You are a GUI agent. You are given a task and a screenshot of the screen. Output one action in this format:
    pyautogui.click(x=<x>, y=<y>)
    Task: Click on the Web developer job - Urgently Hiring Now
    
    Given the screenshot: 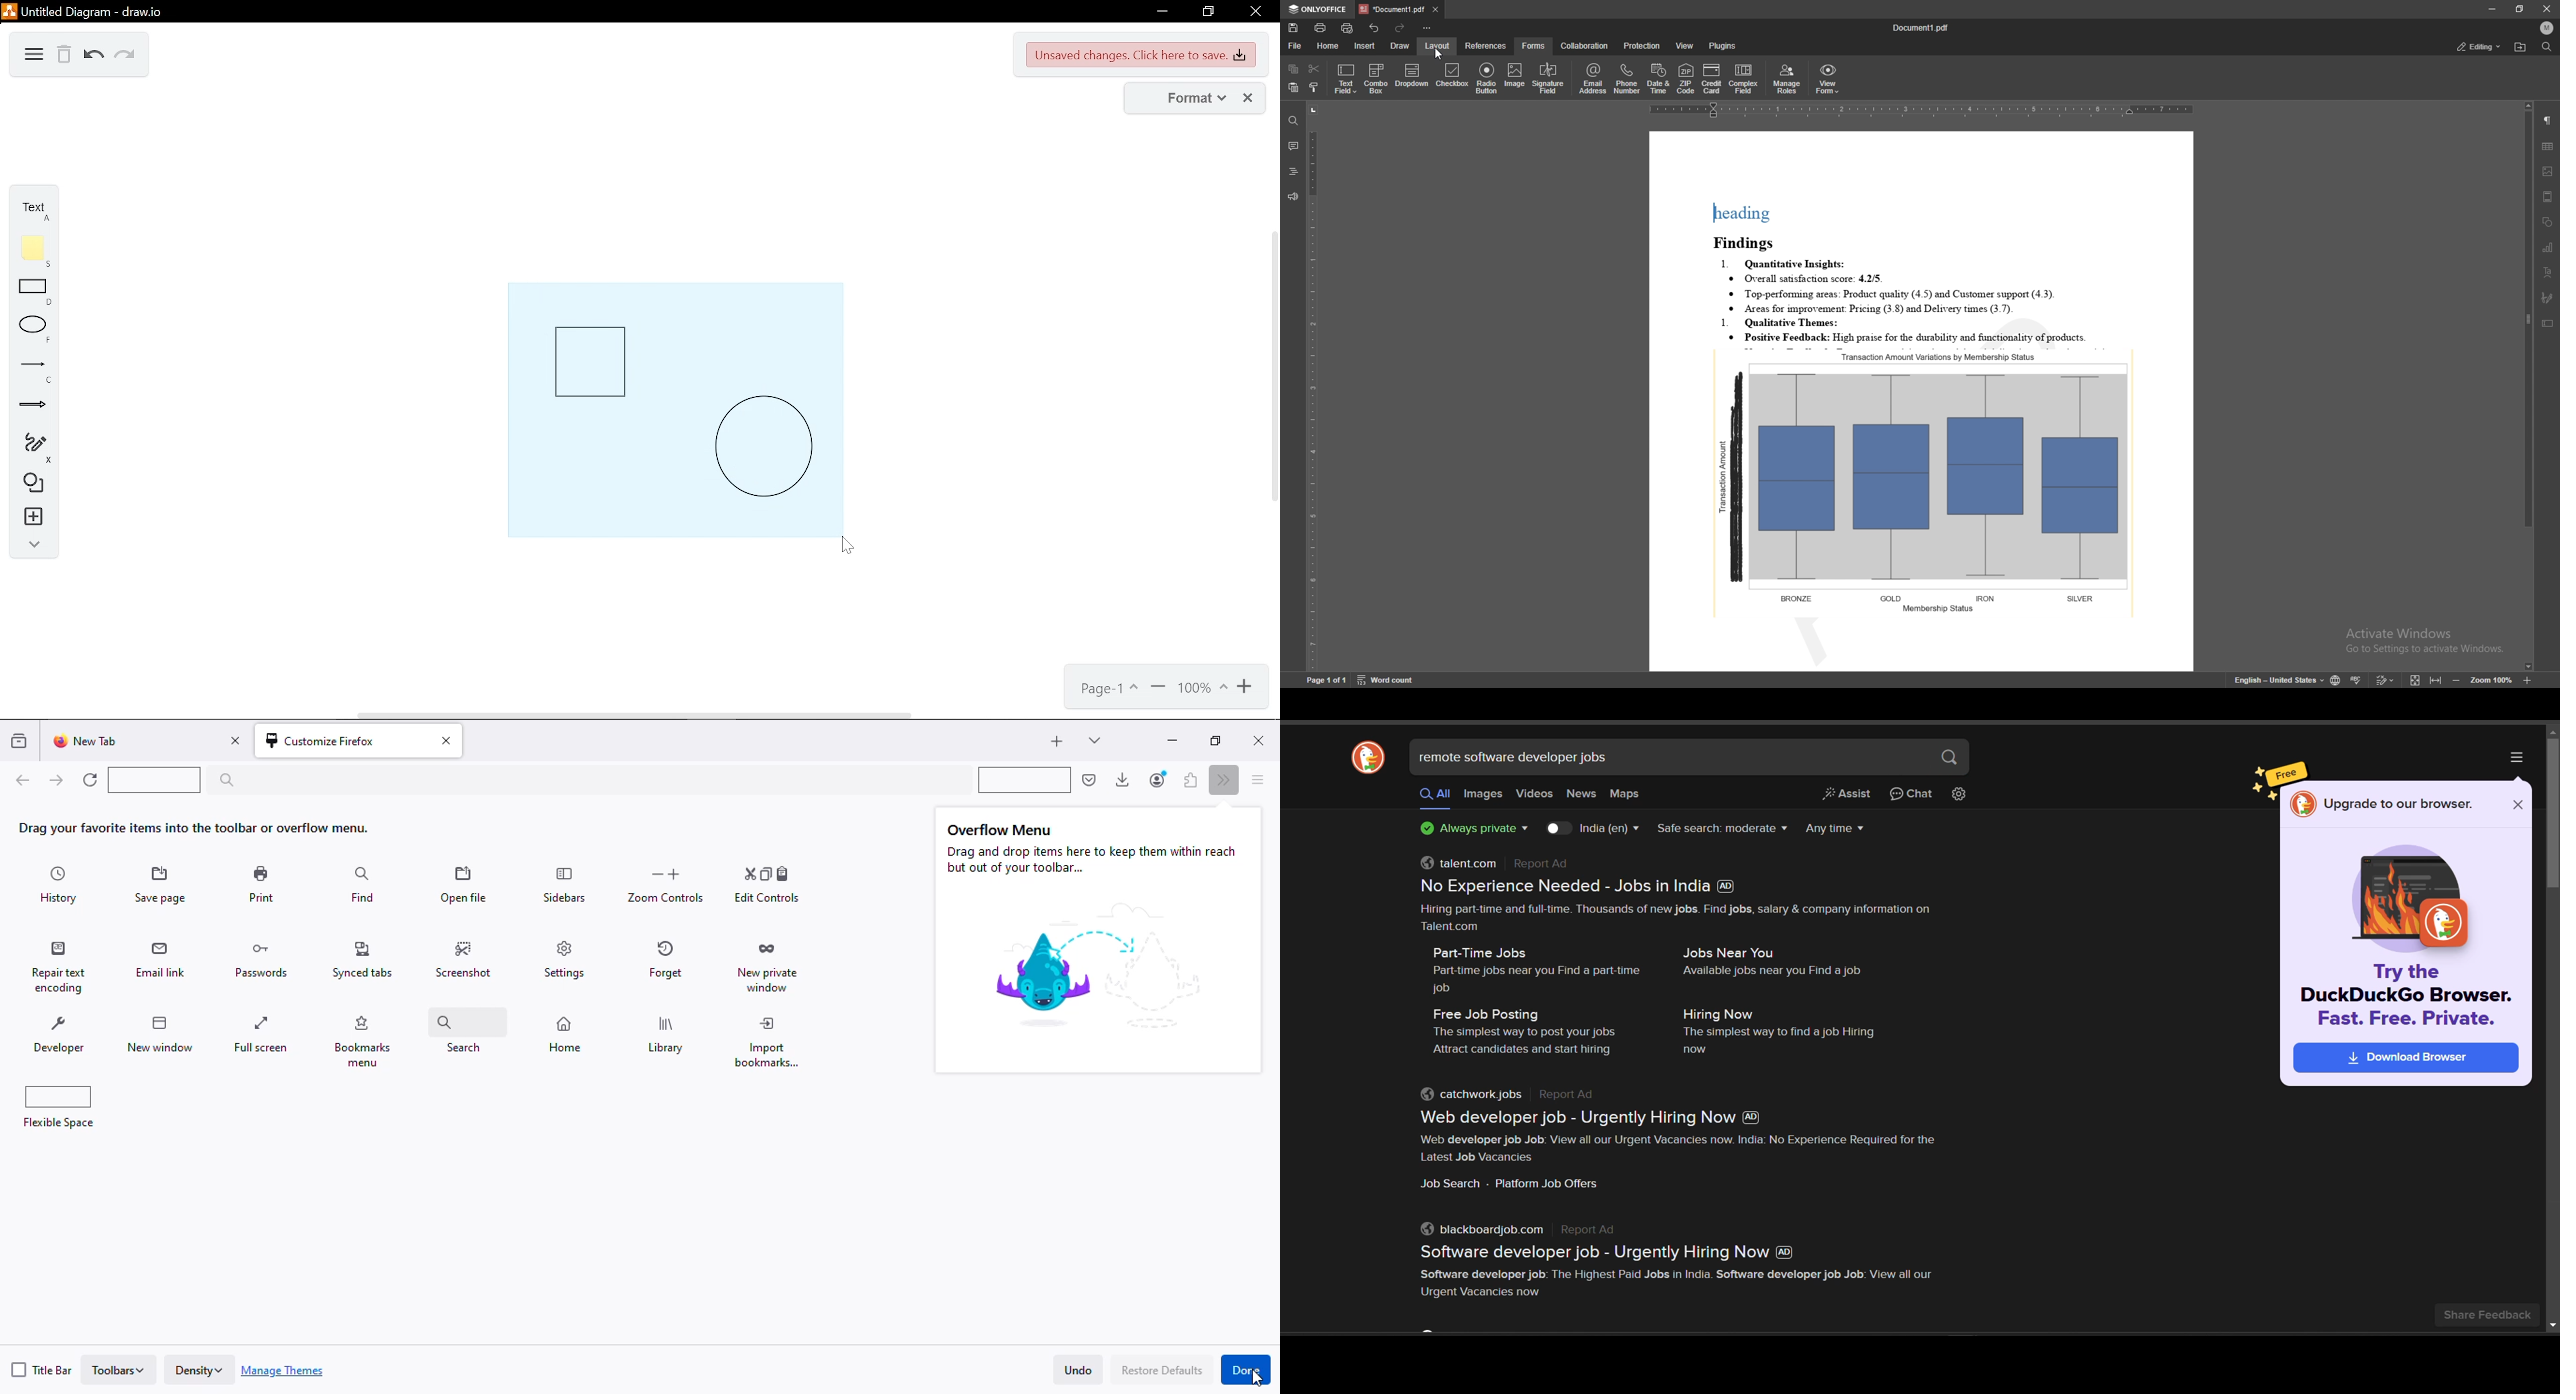 What is the action you would take?
    pyautogui.click(x=1602, y=1117)
    